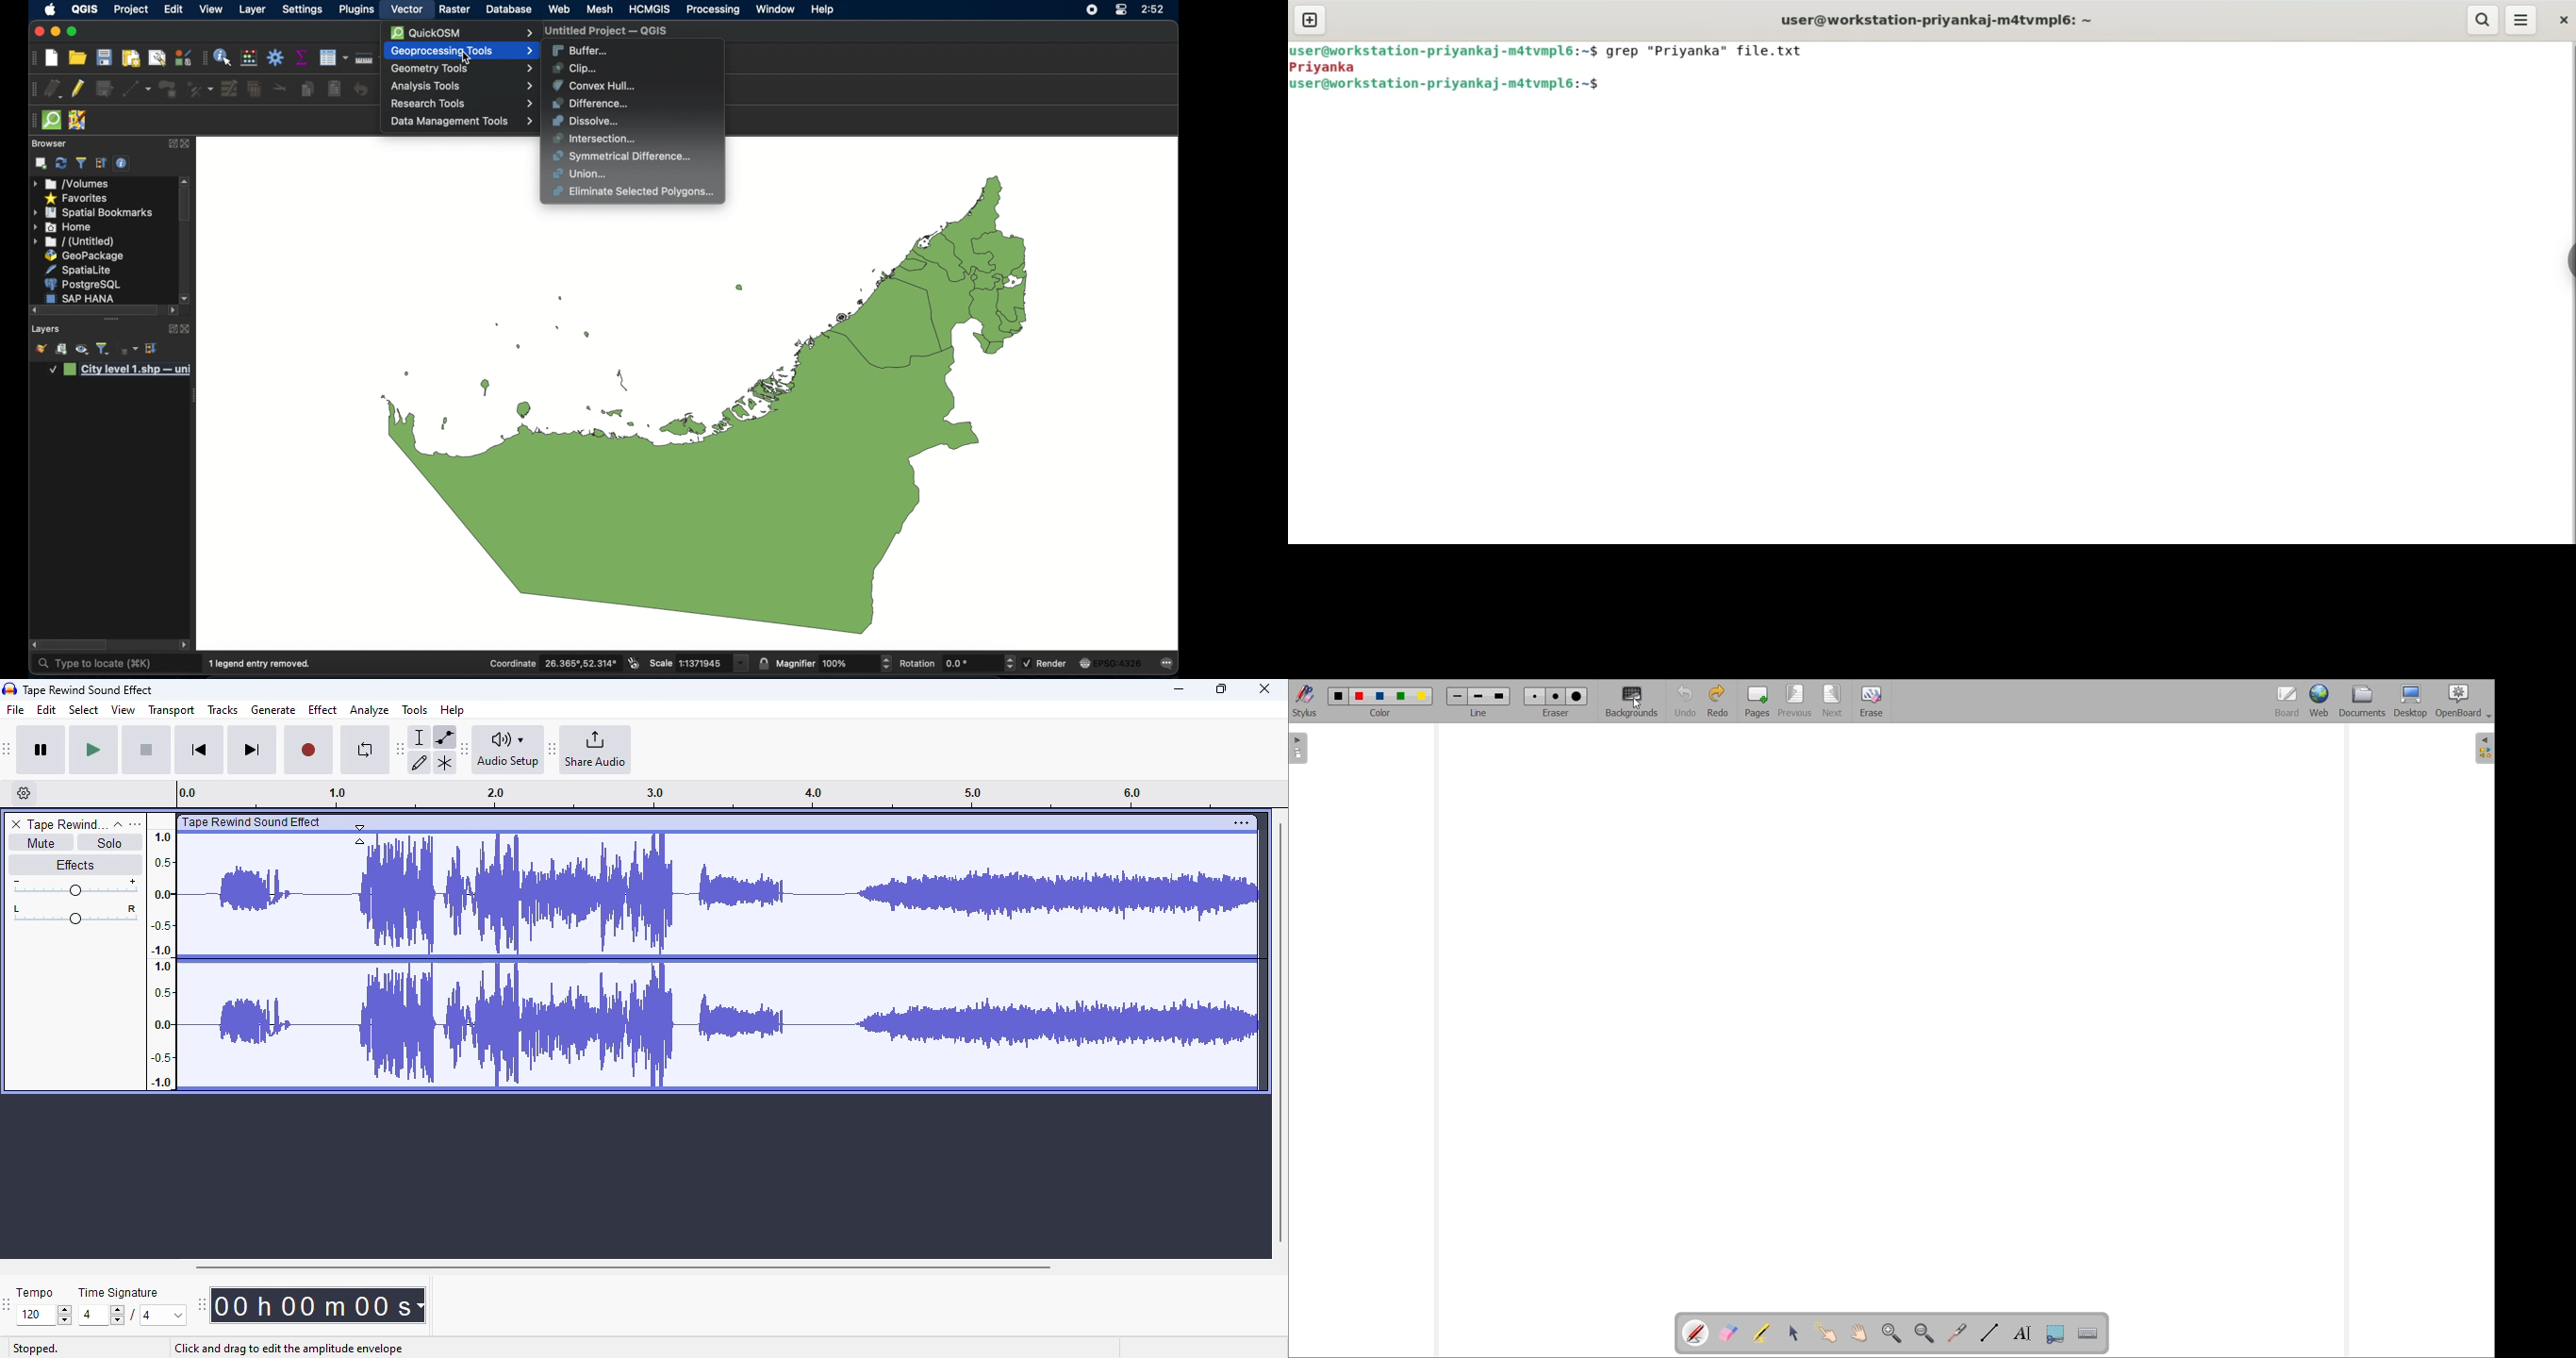 This screenshot has width=2576, height=1372. Describe the element at coordinates (421, 762) in the screenshot. I see `draw tool` at that location.